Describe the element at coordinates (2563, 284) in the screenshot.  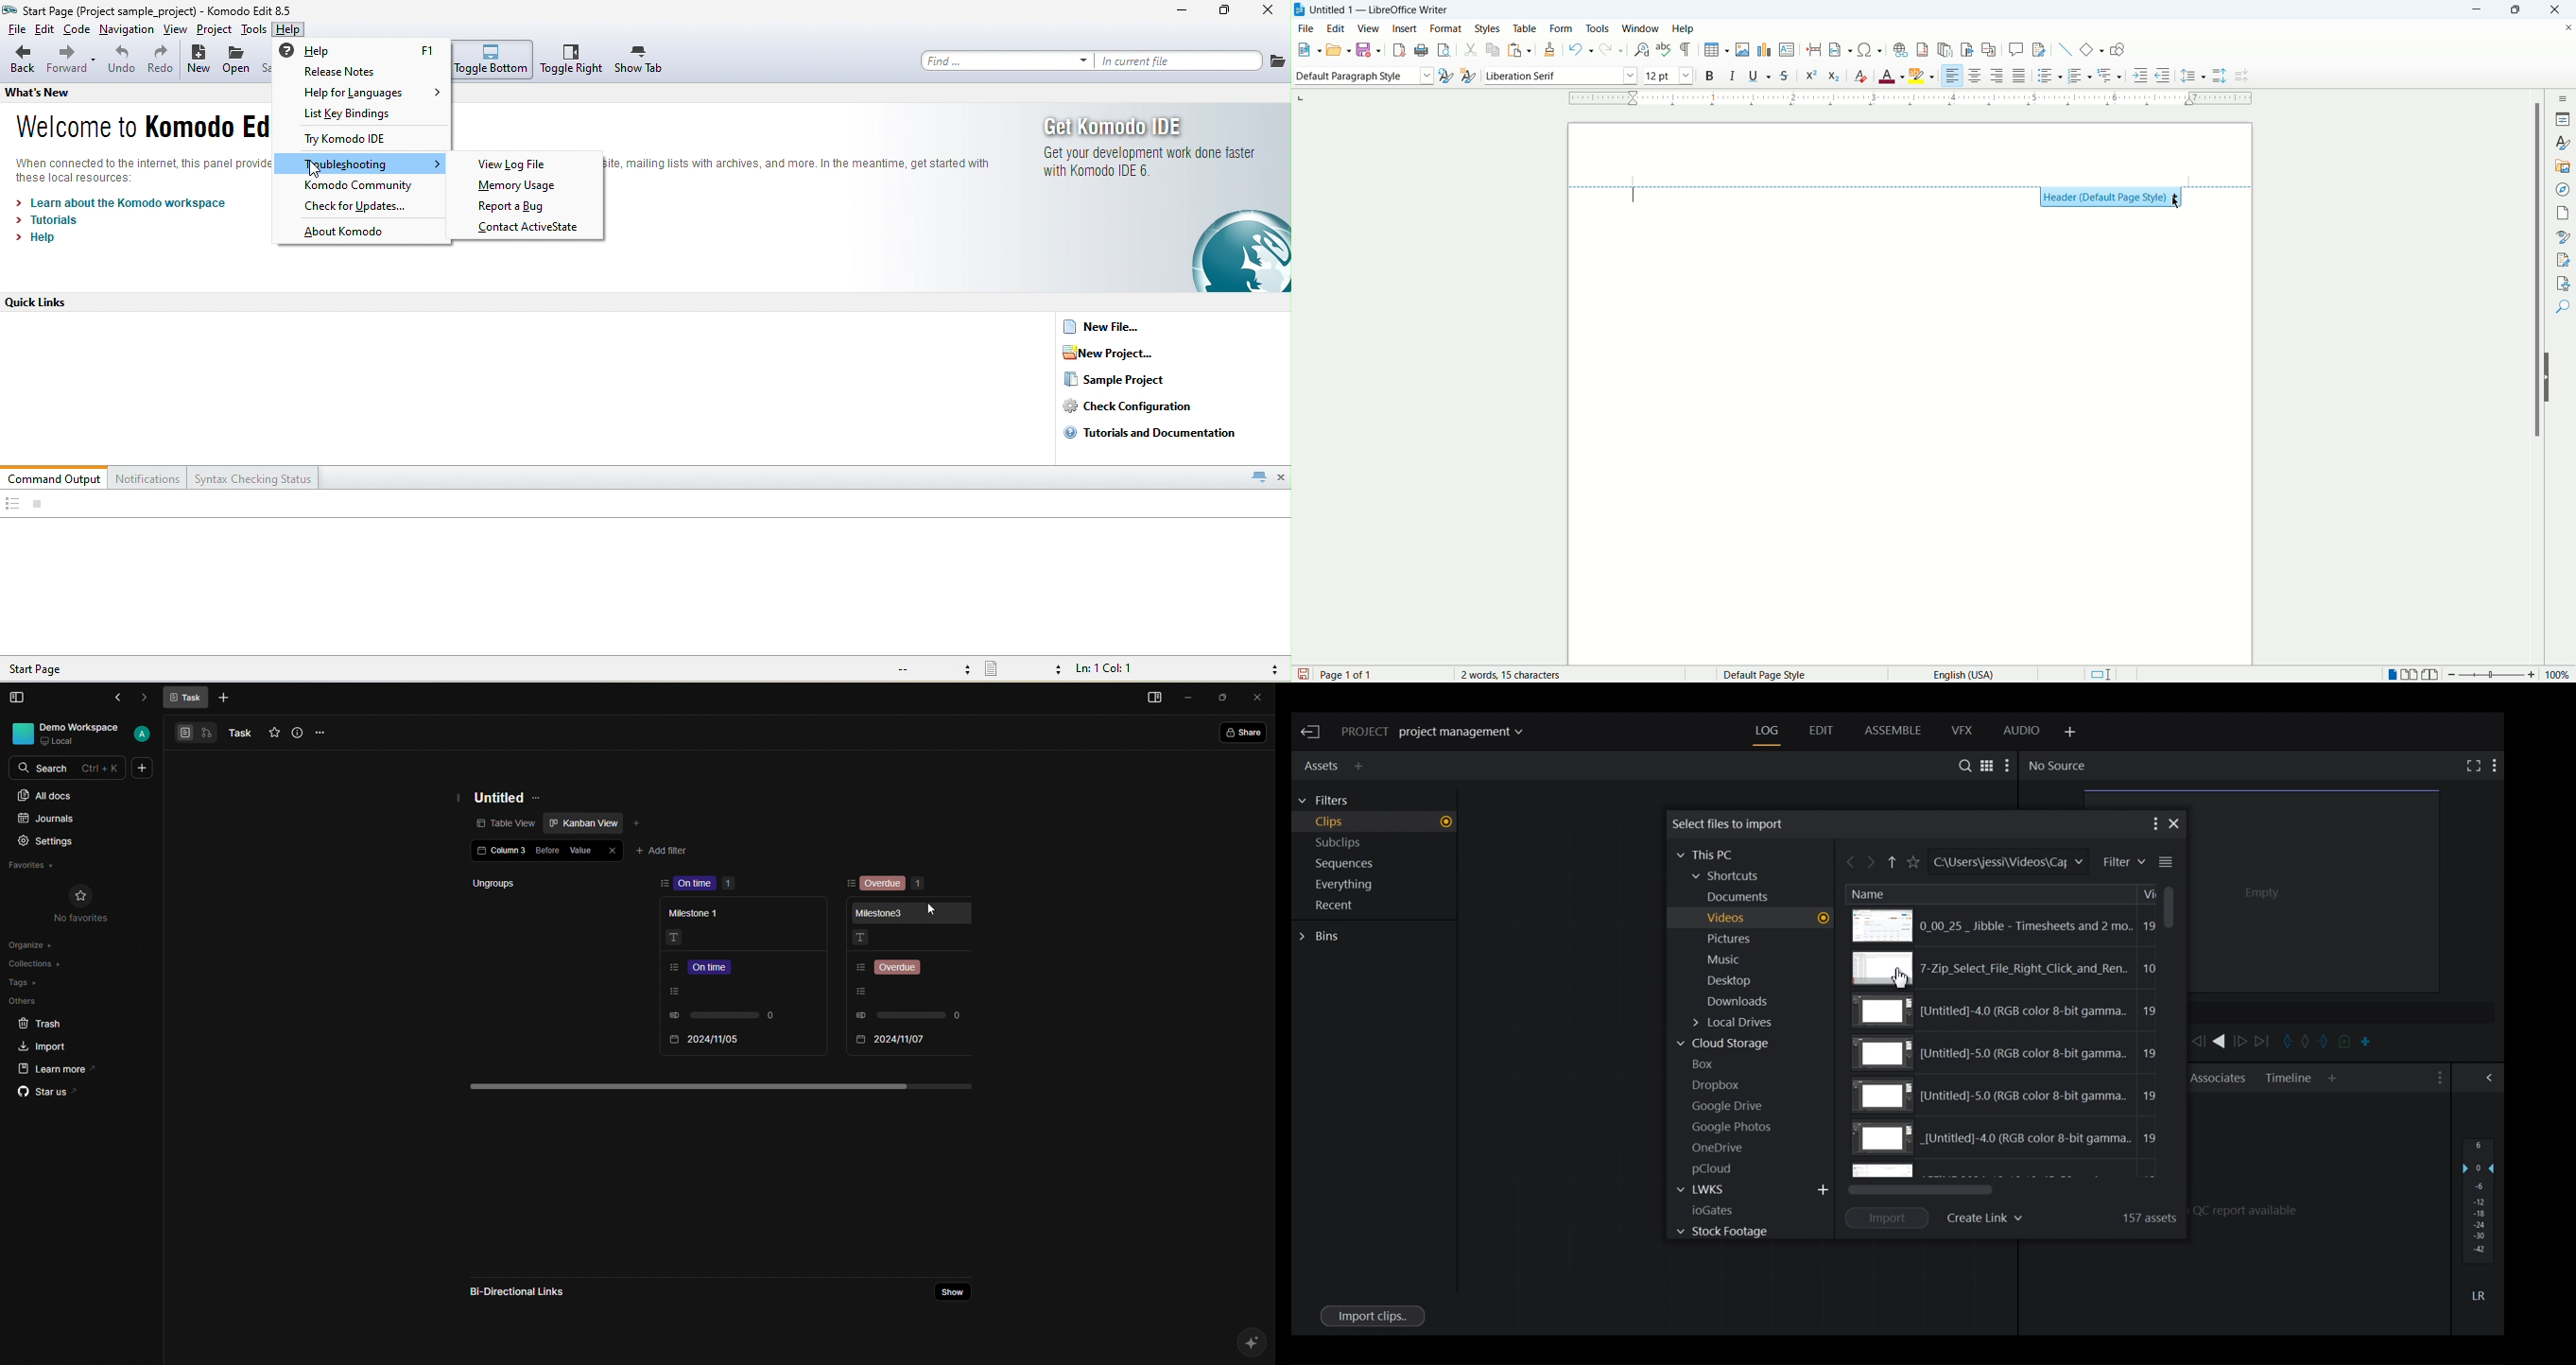
I see `accessibility check` at that location.